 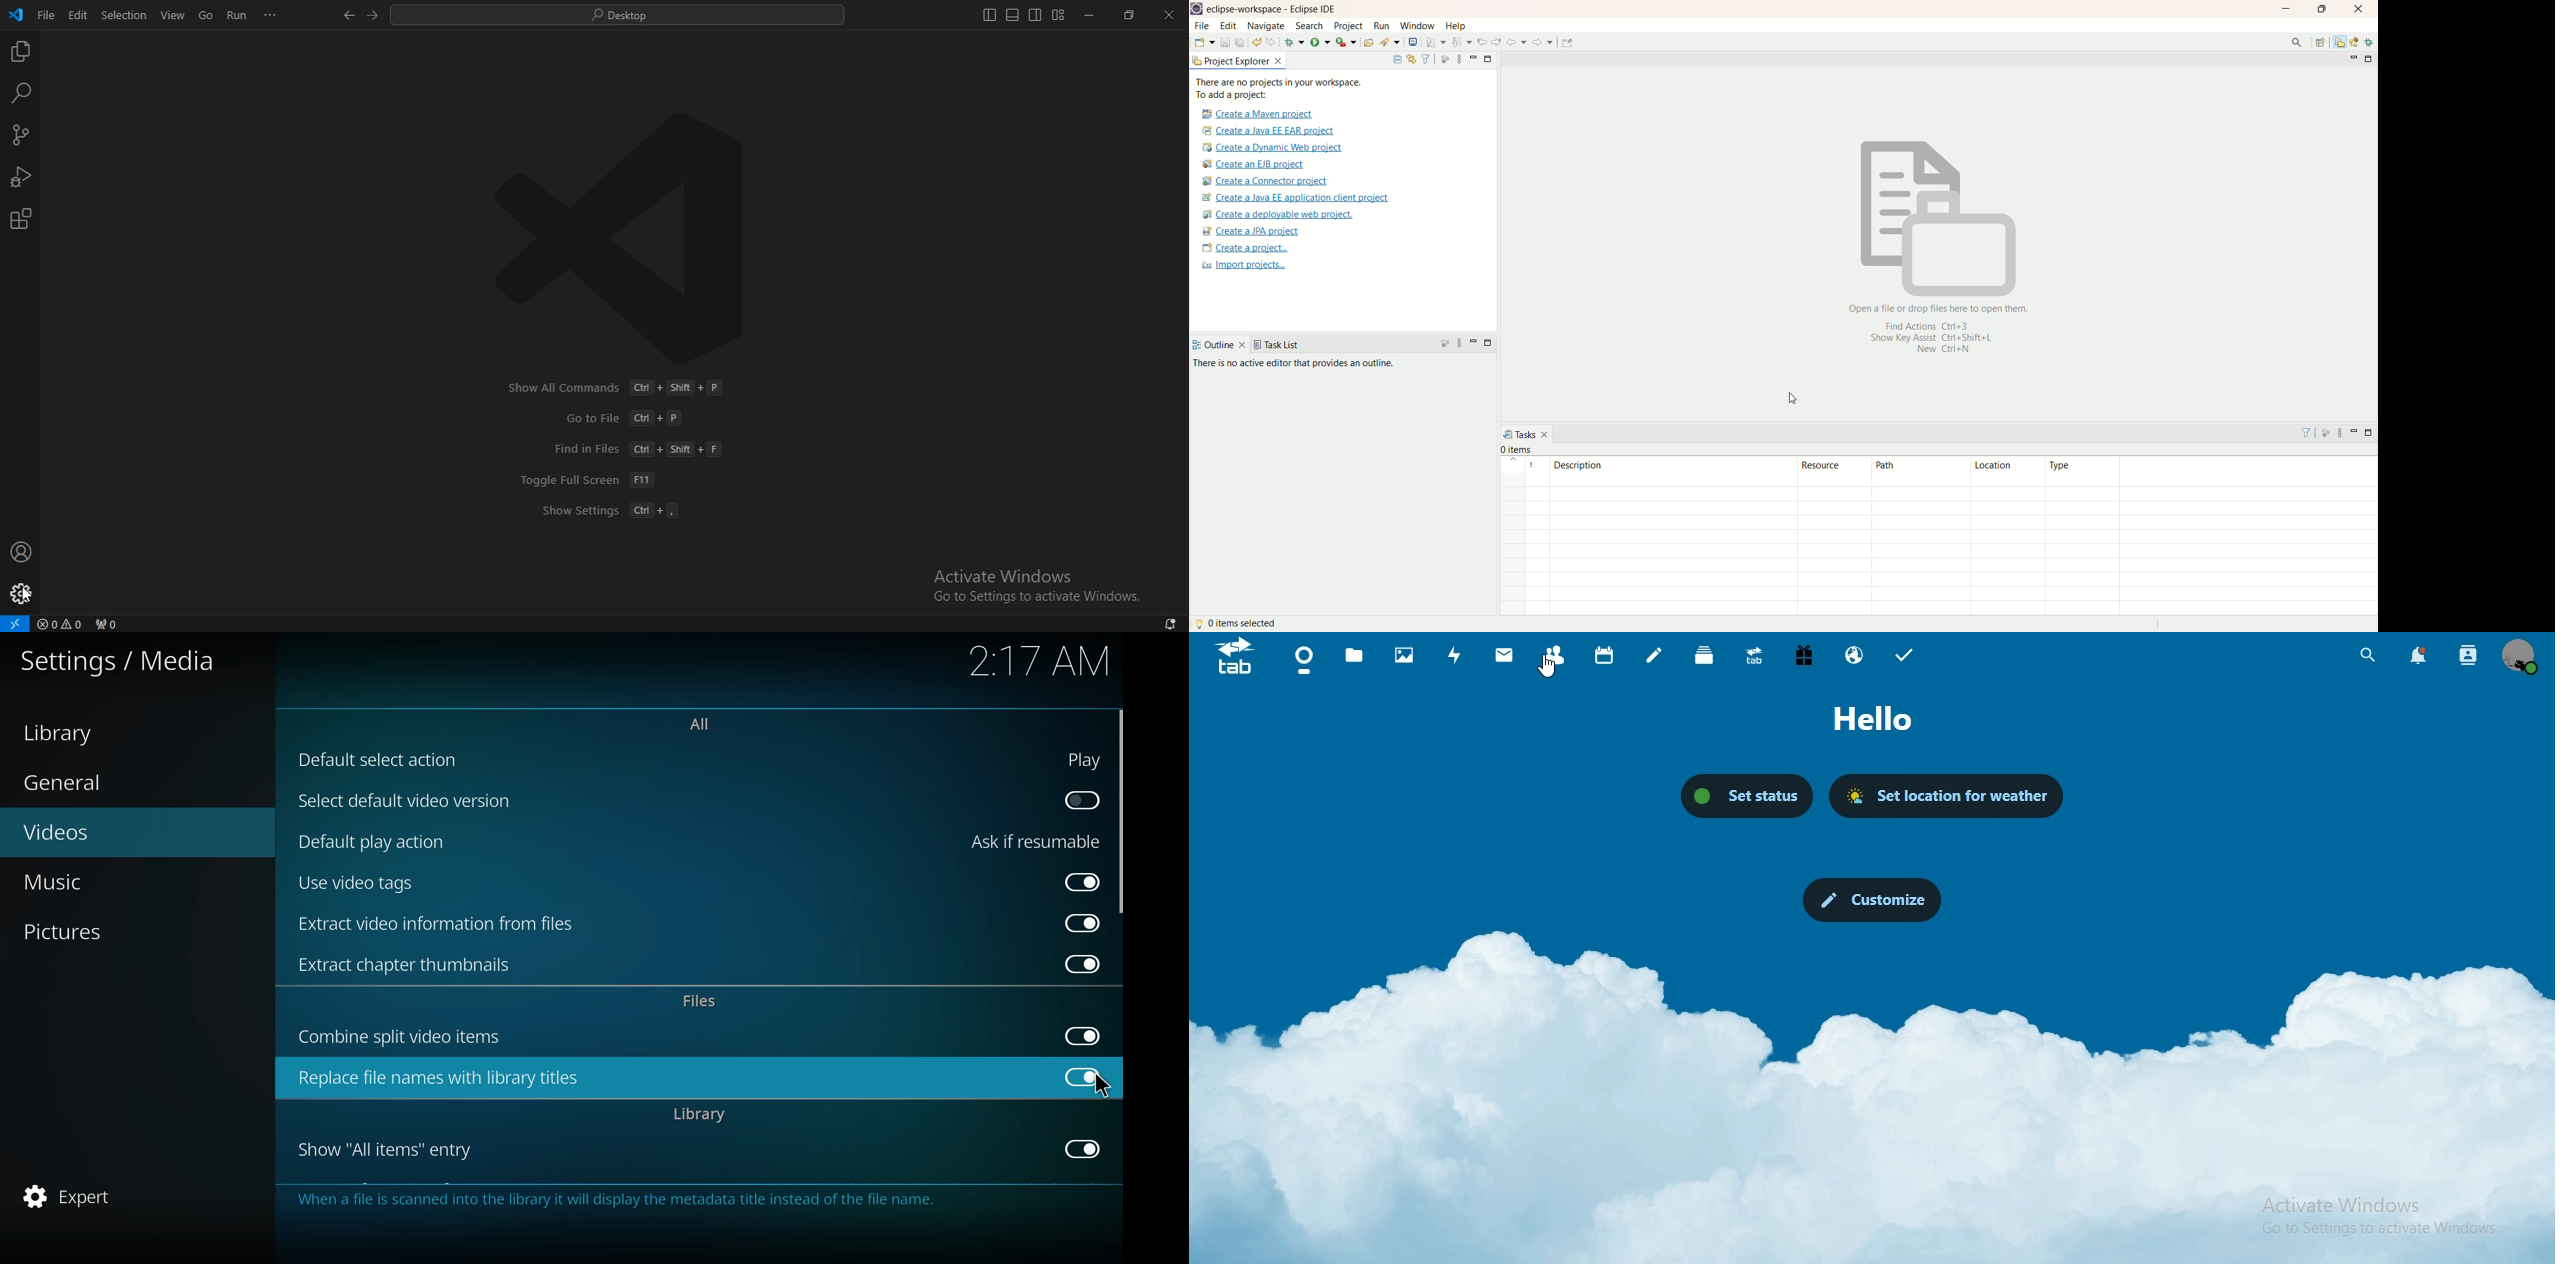 I want to click on default selection, so click(x=384, y=760).